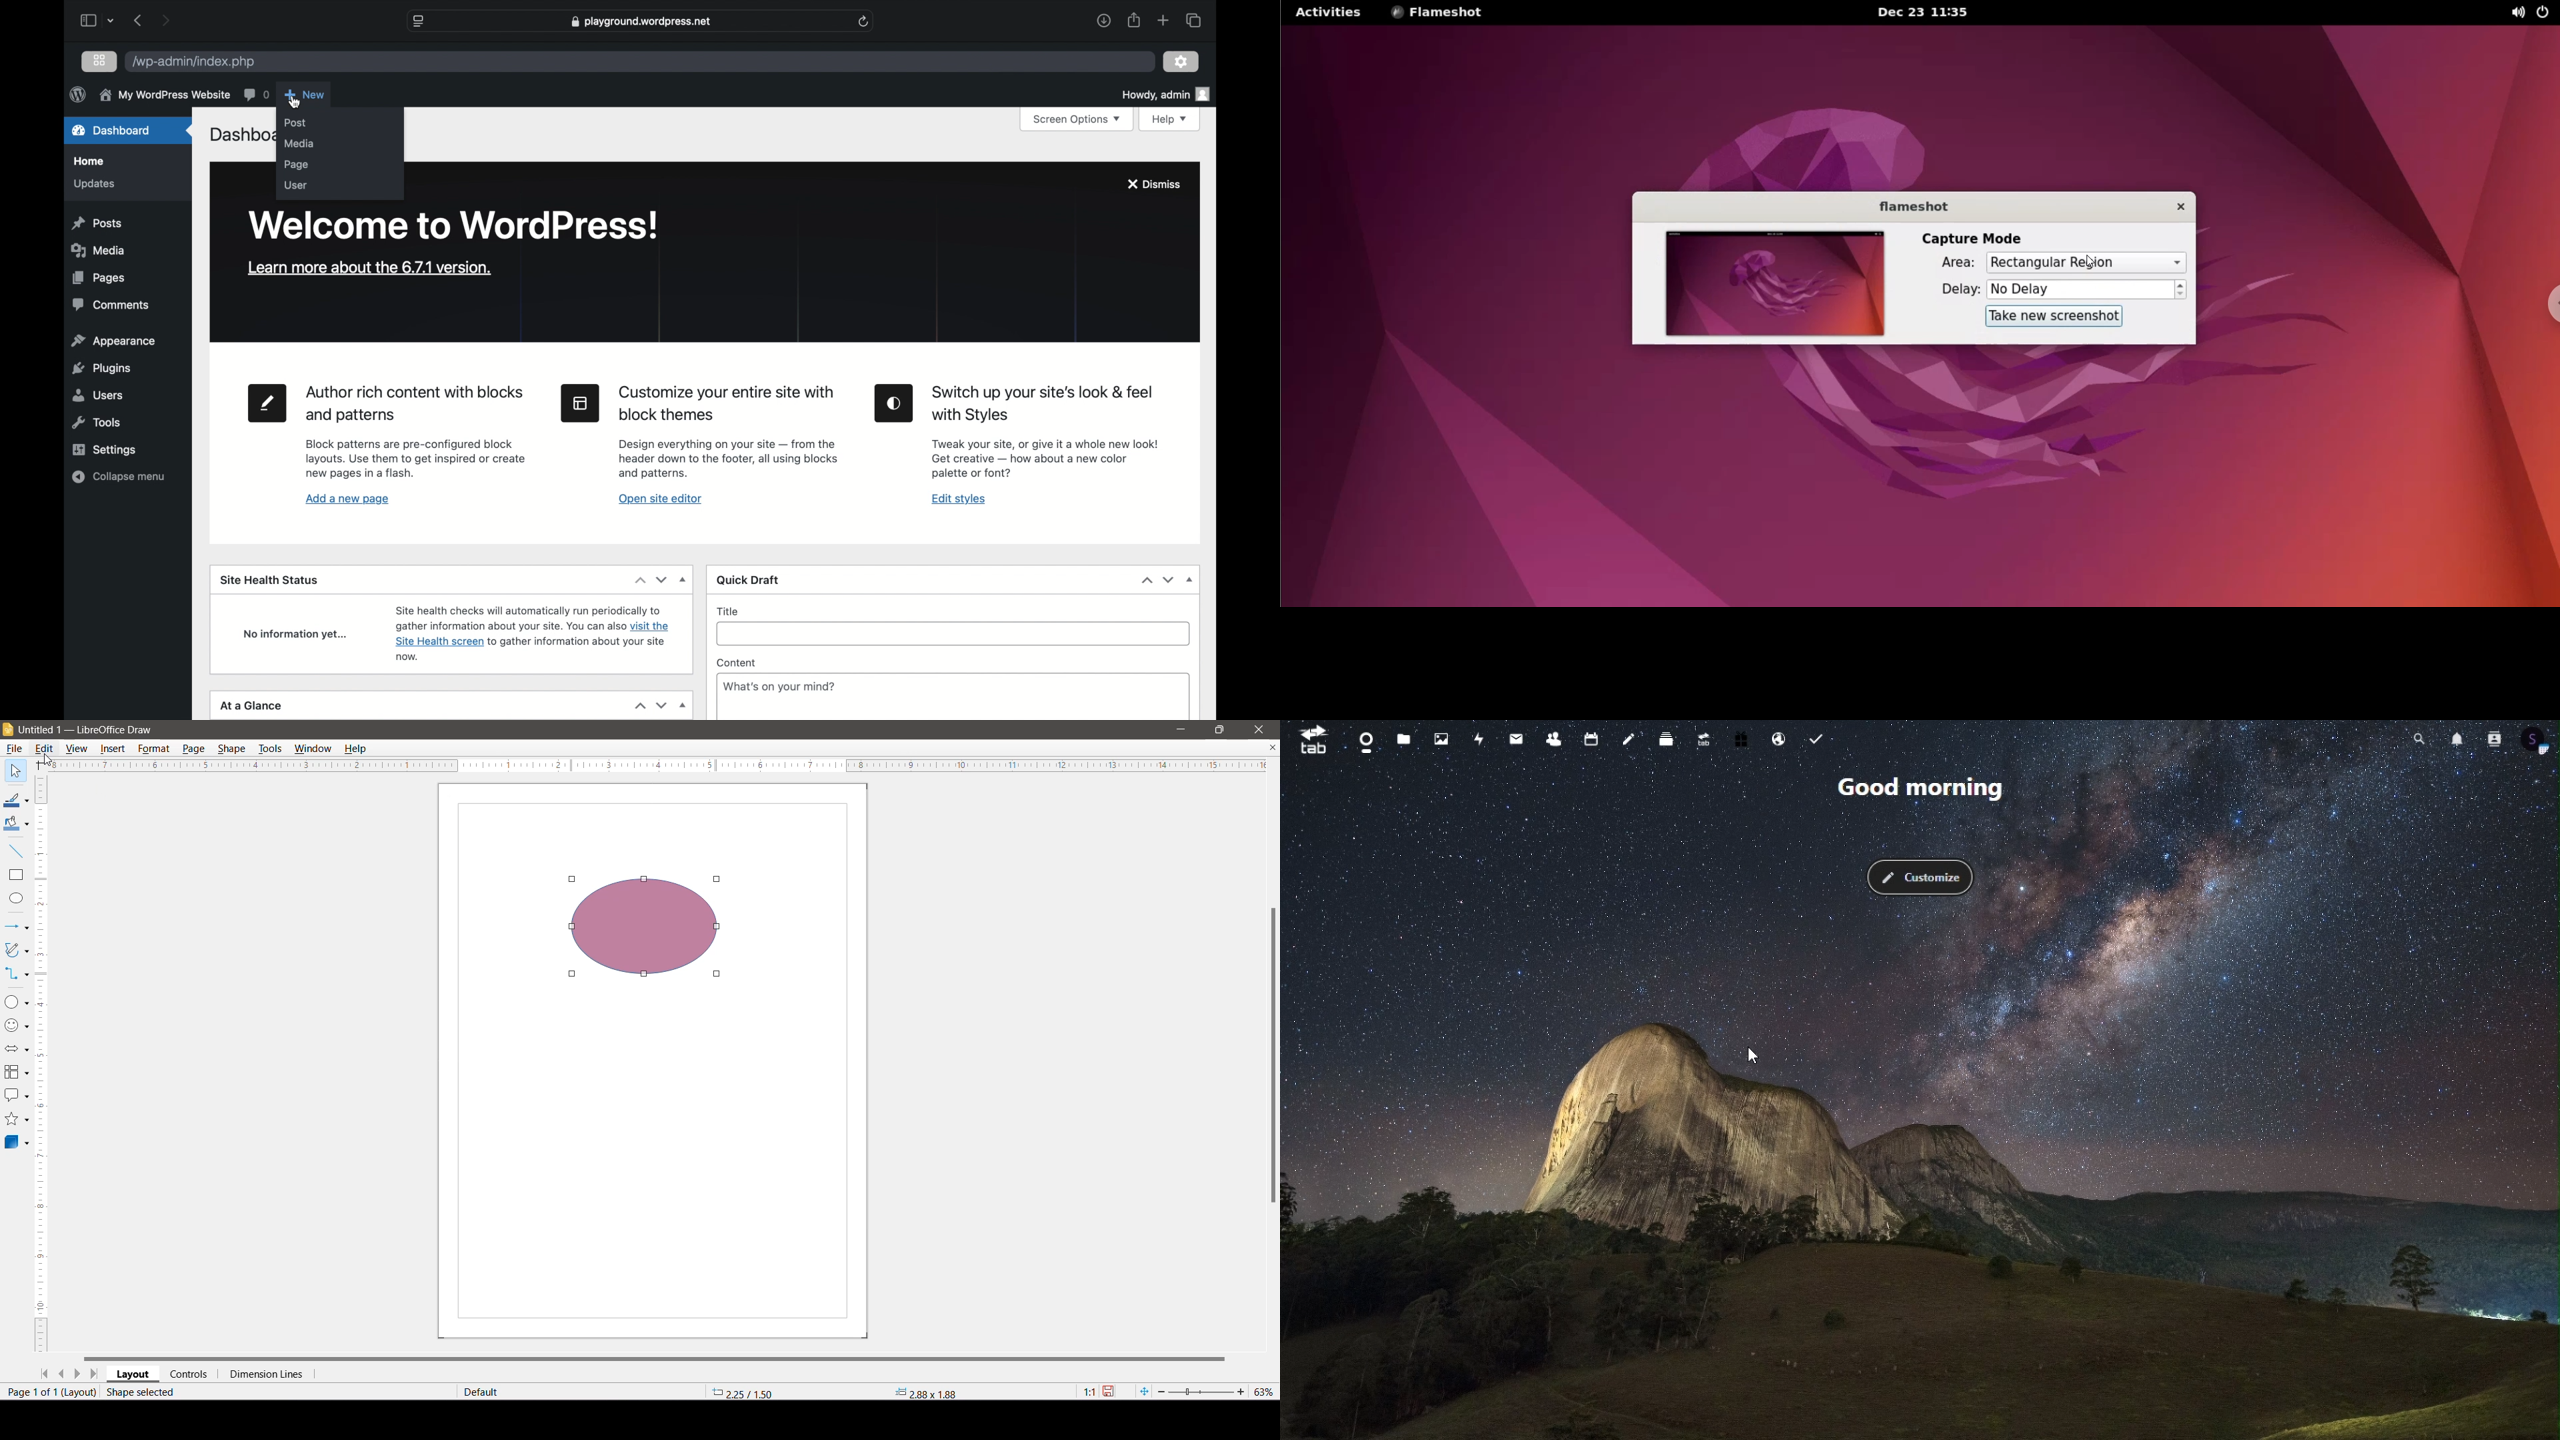 This screenshot has height=1456, width=2576. Describe the element at coordinates (133, 1375) in the screenshot. I see `Layout` at that location.